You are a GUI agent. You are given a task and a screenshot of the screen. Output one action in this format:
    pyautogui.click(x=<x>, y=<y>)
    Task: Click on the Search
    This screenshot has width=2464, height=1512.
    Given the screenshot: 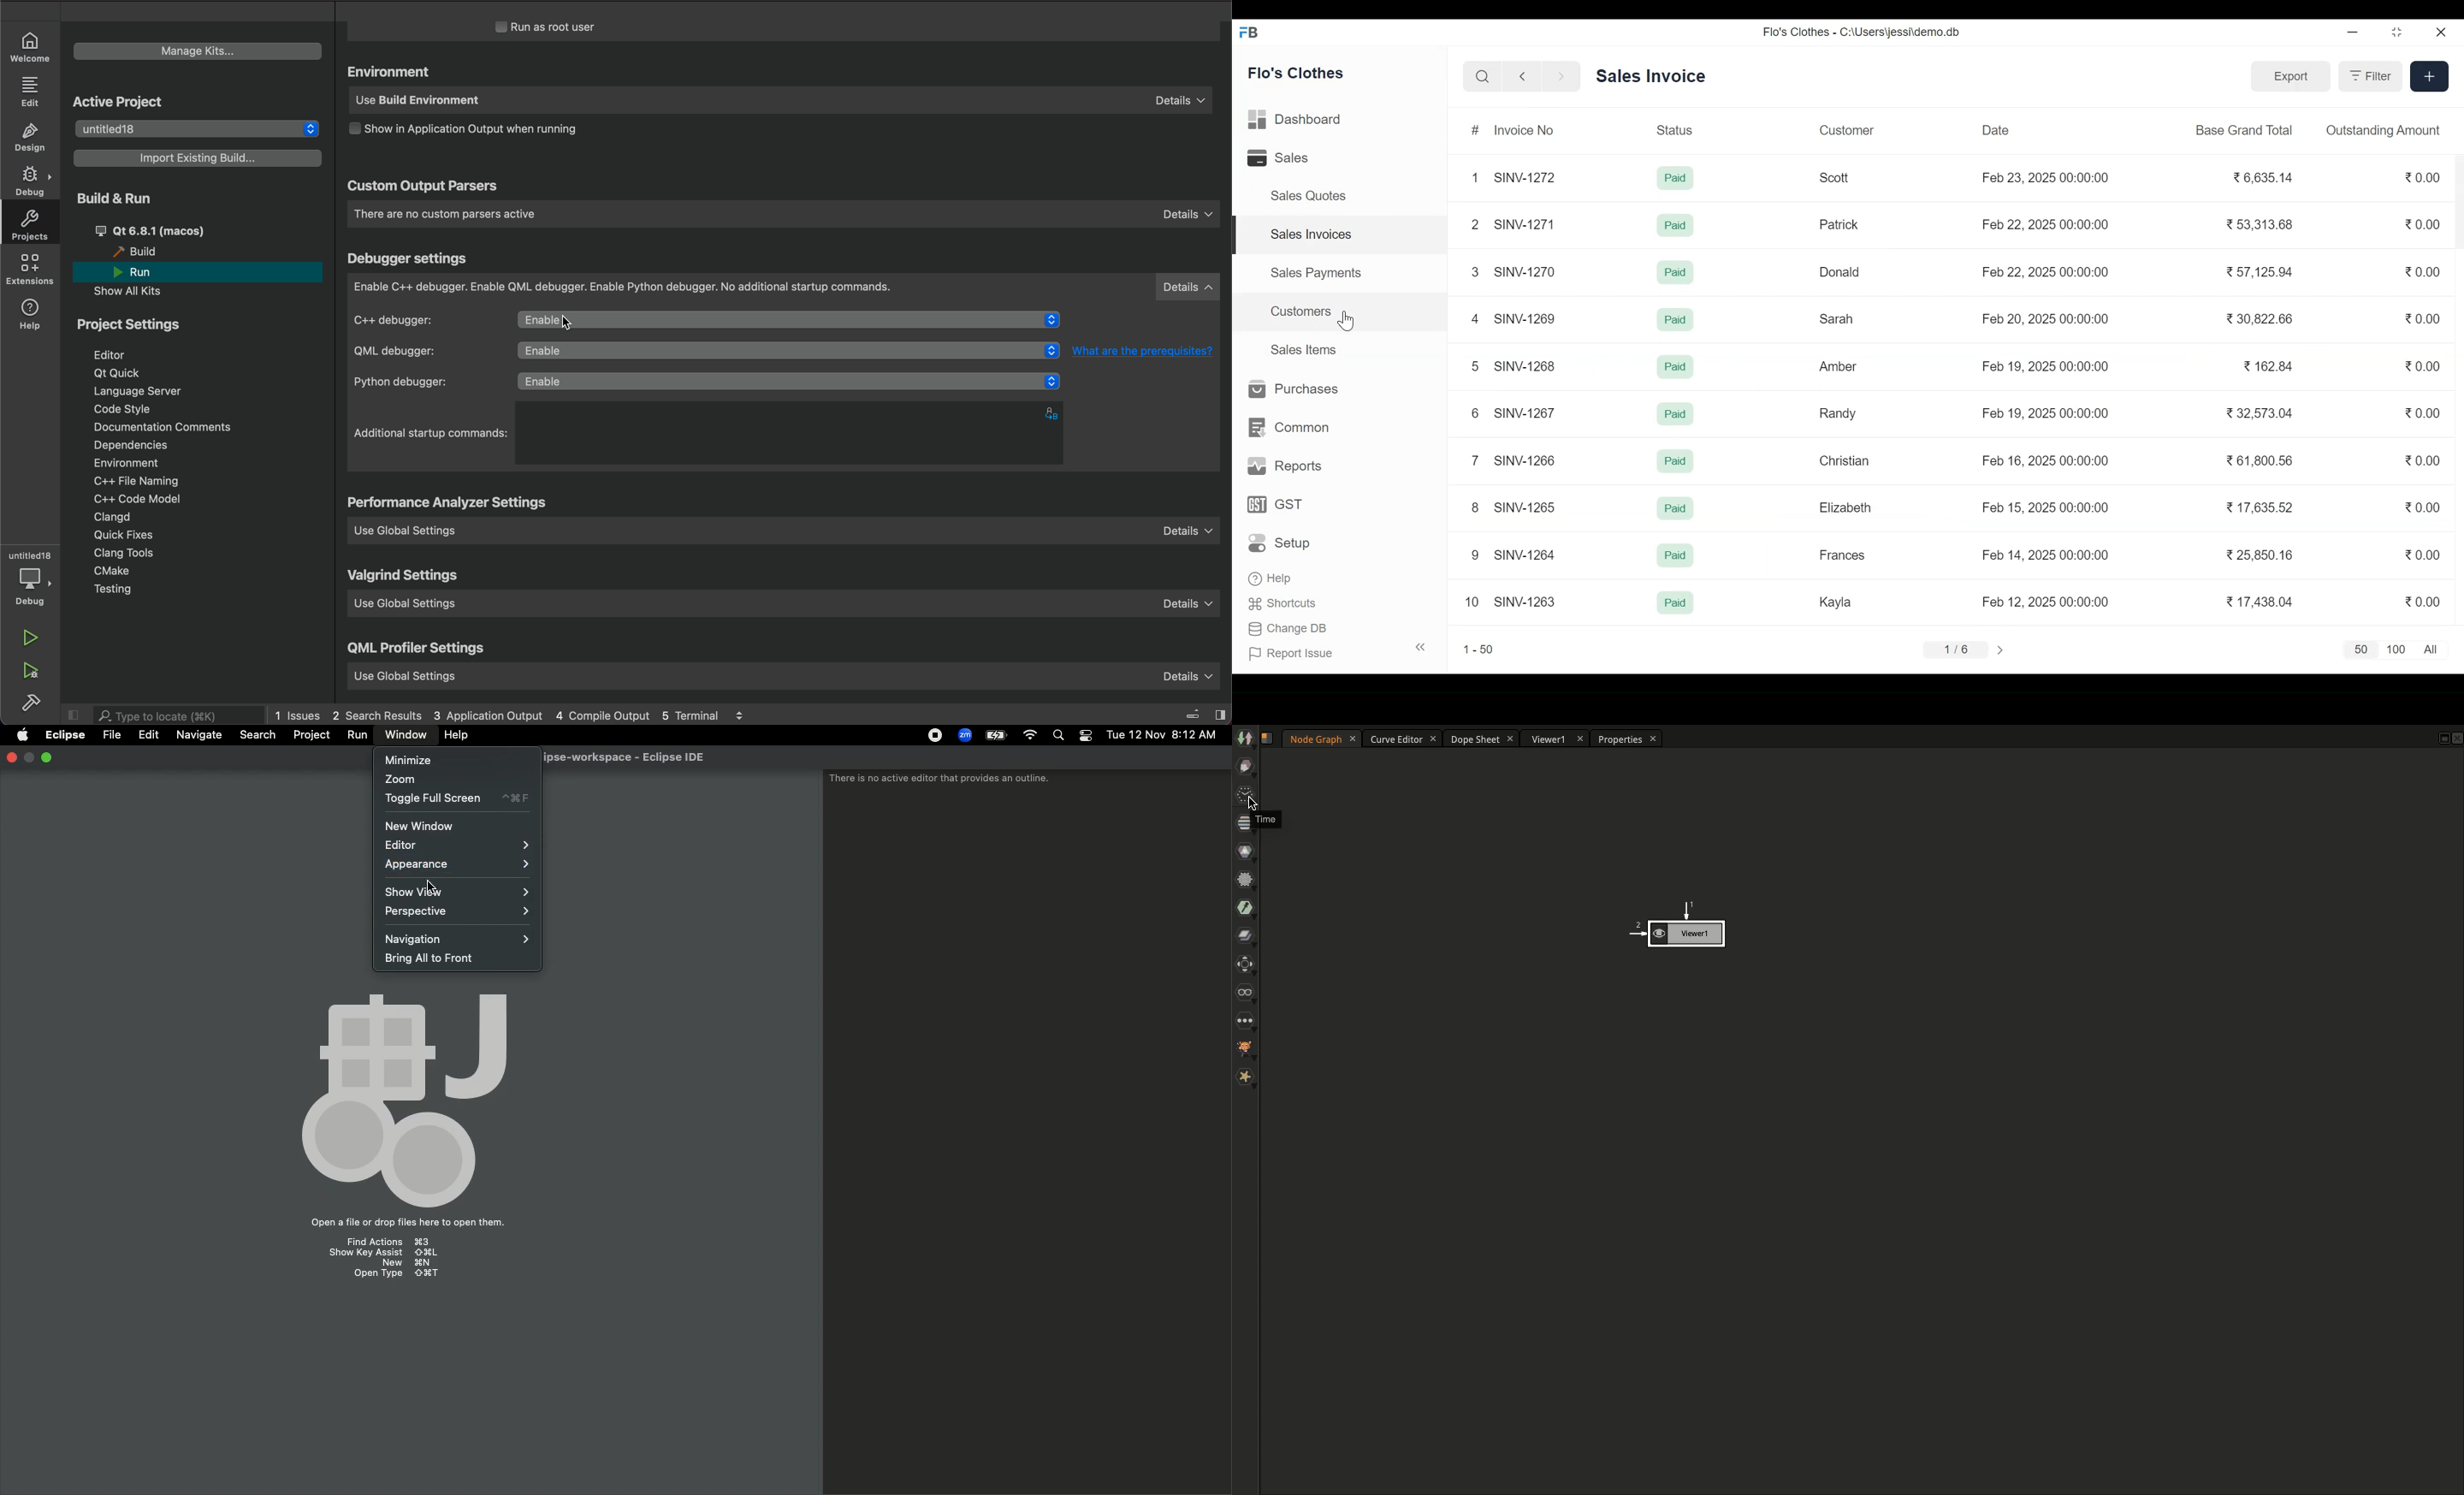 What is the action you would take?
    pyautogui.click(x=1485, y=76)
    